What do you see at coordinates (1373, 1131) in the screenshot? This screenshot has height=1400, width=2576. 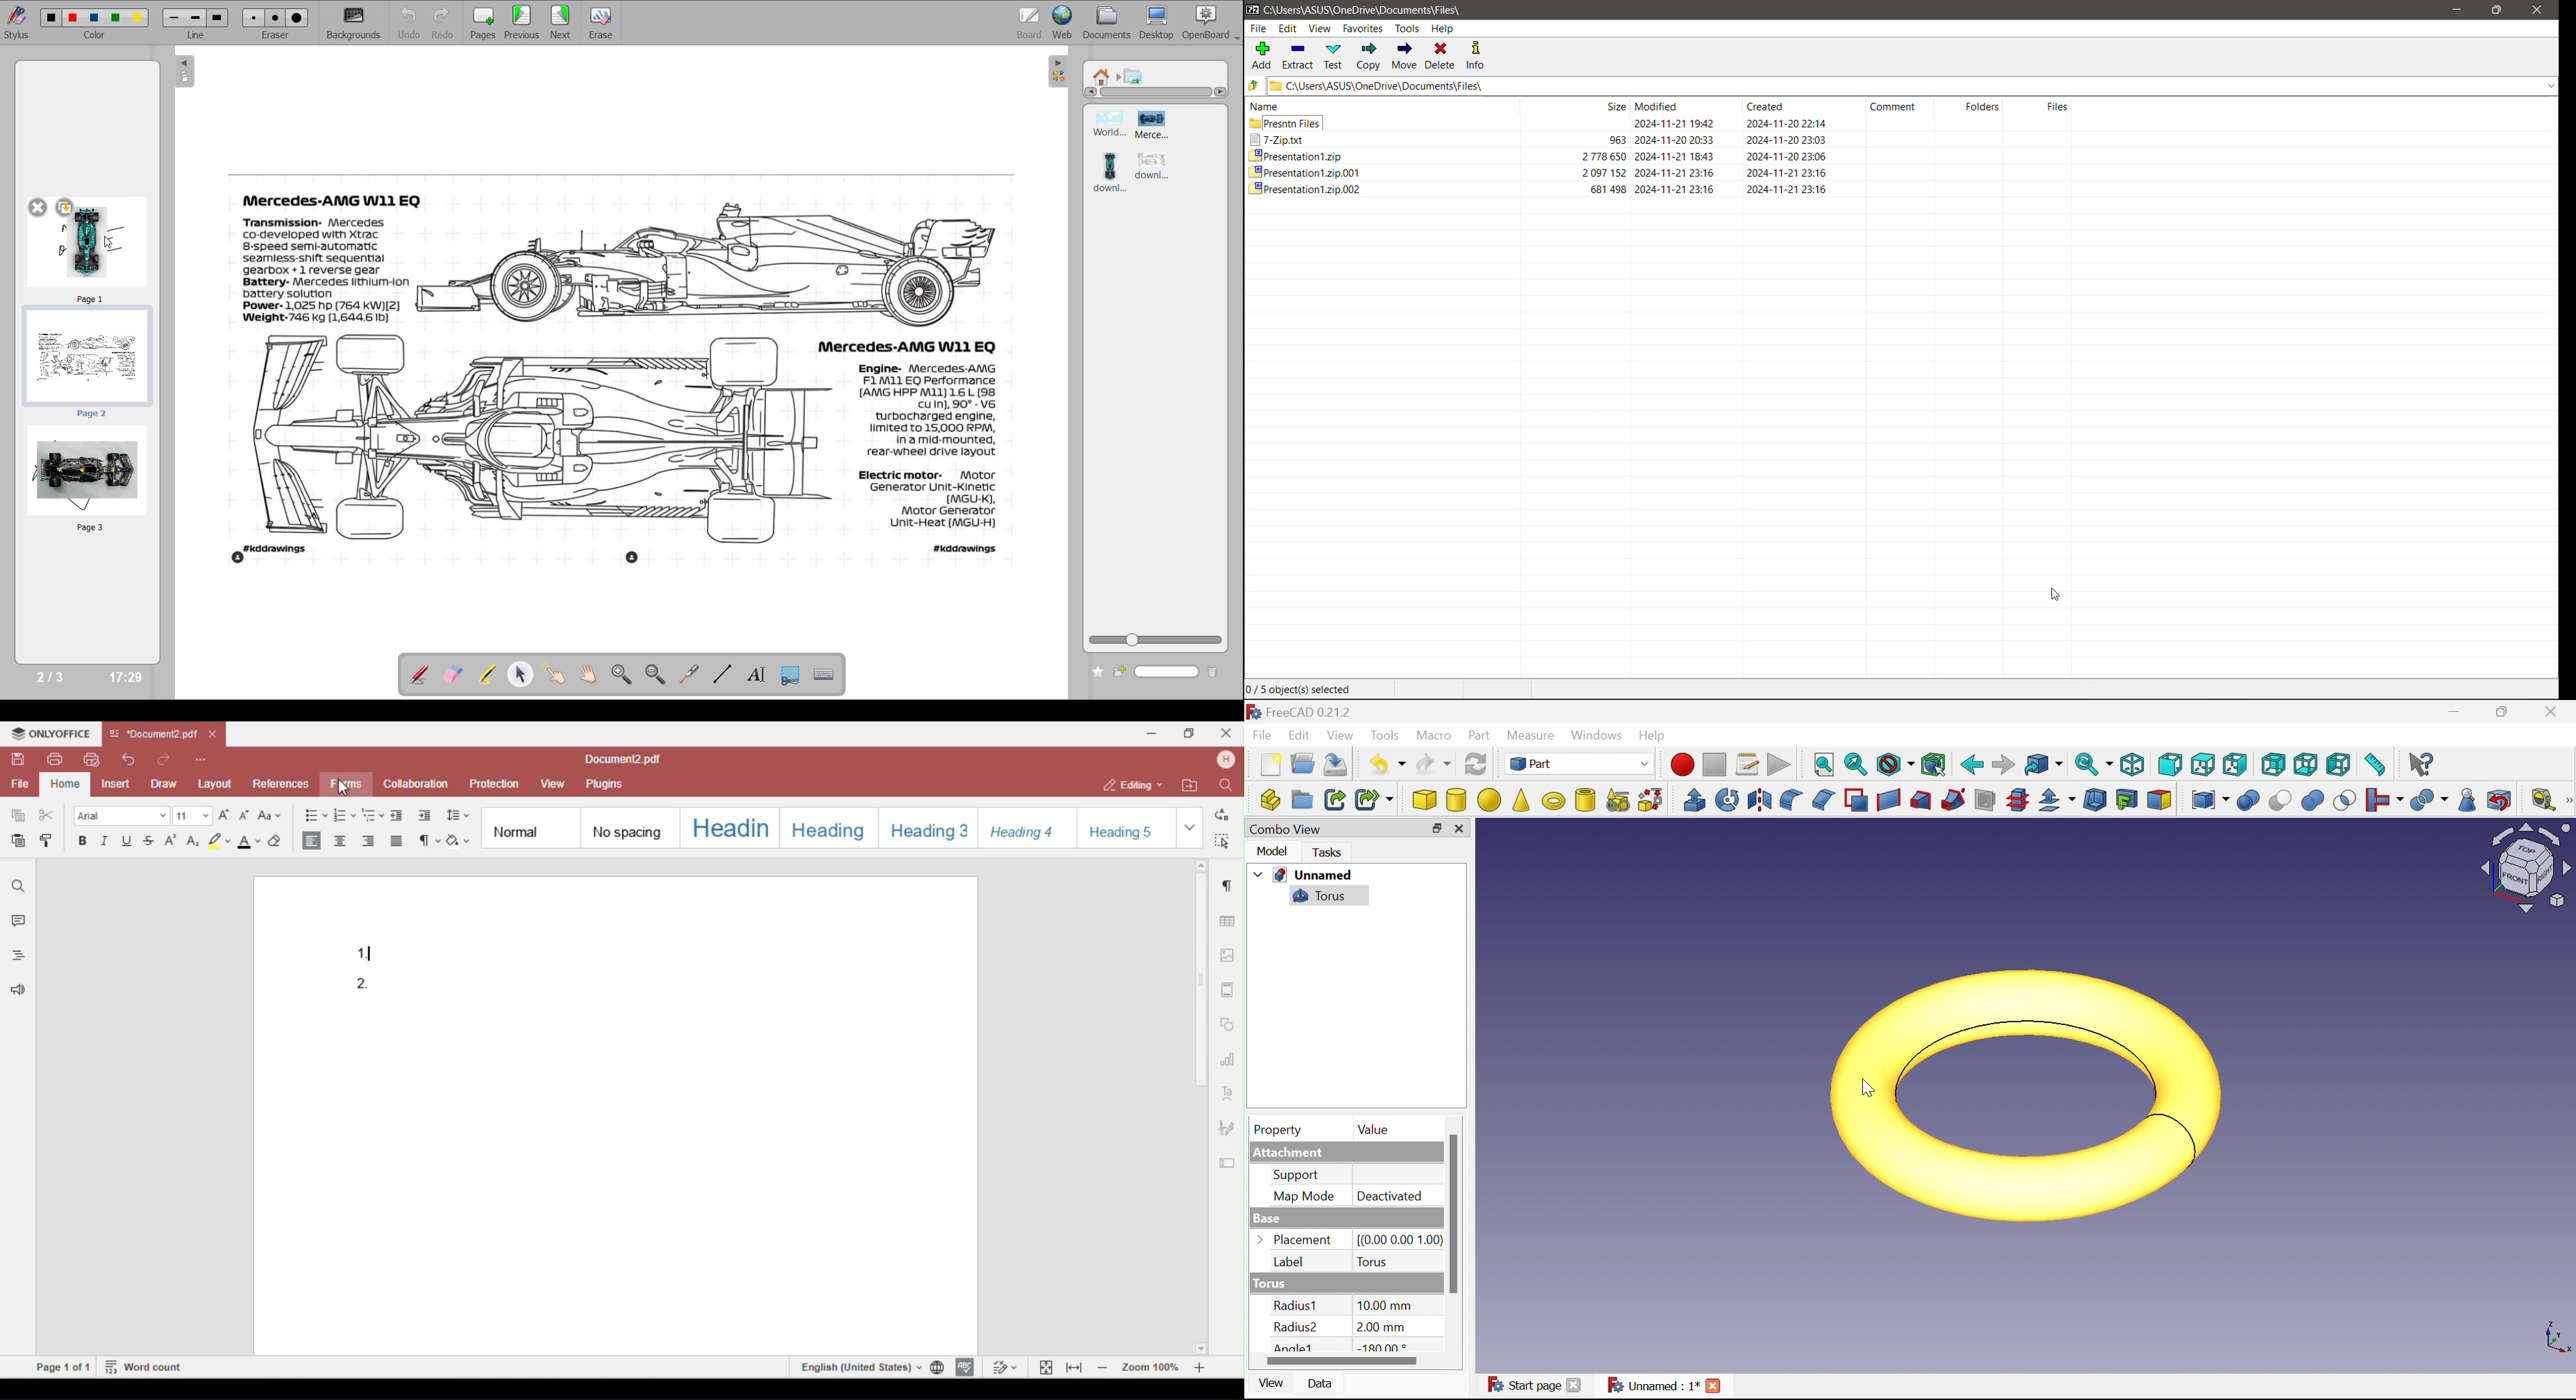 I see `Value` at bounding box center [1373, 1131].